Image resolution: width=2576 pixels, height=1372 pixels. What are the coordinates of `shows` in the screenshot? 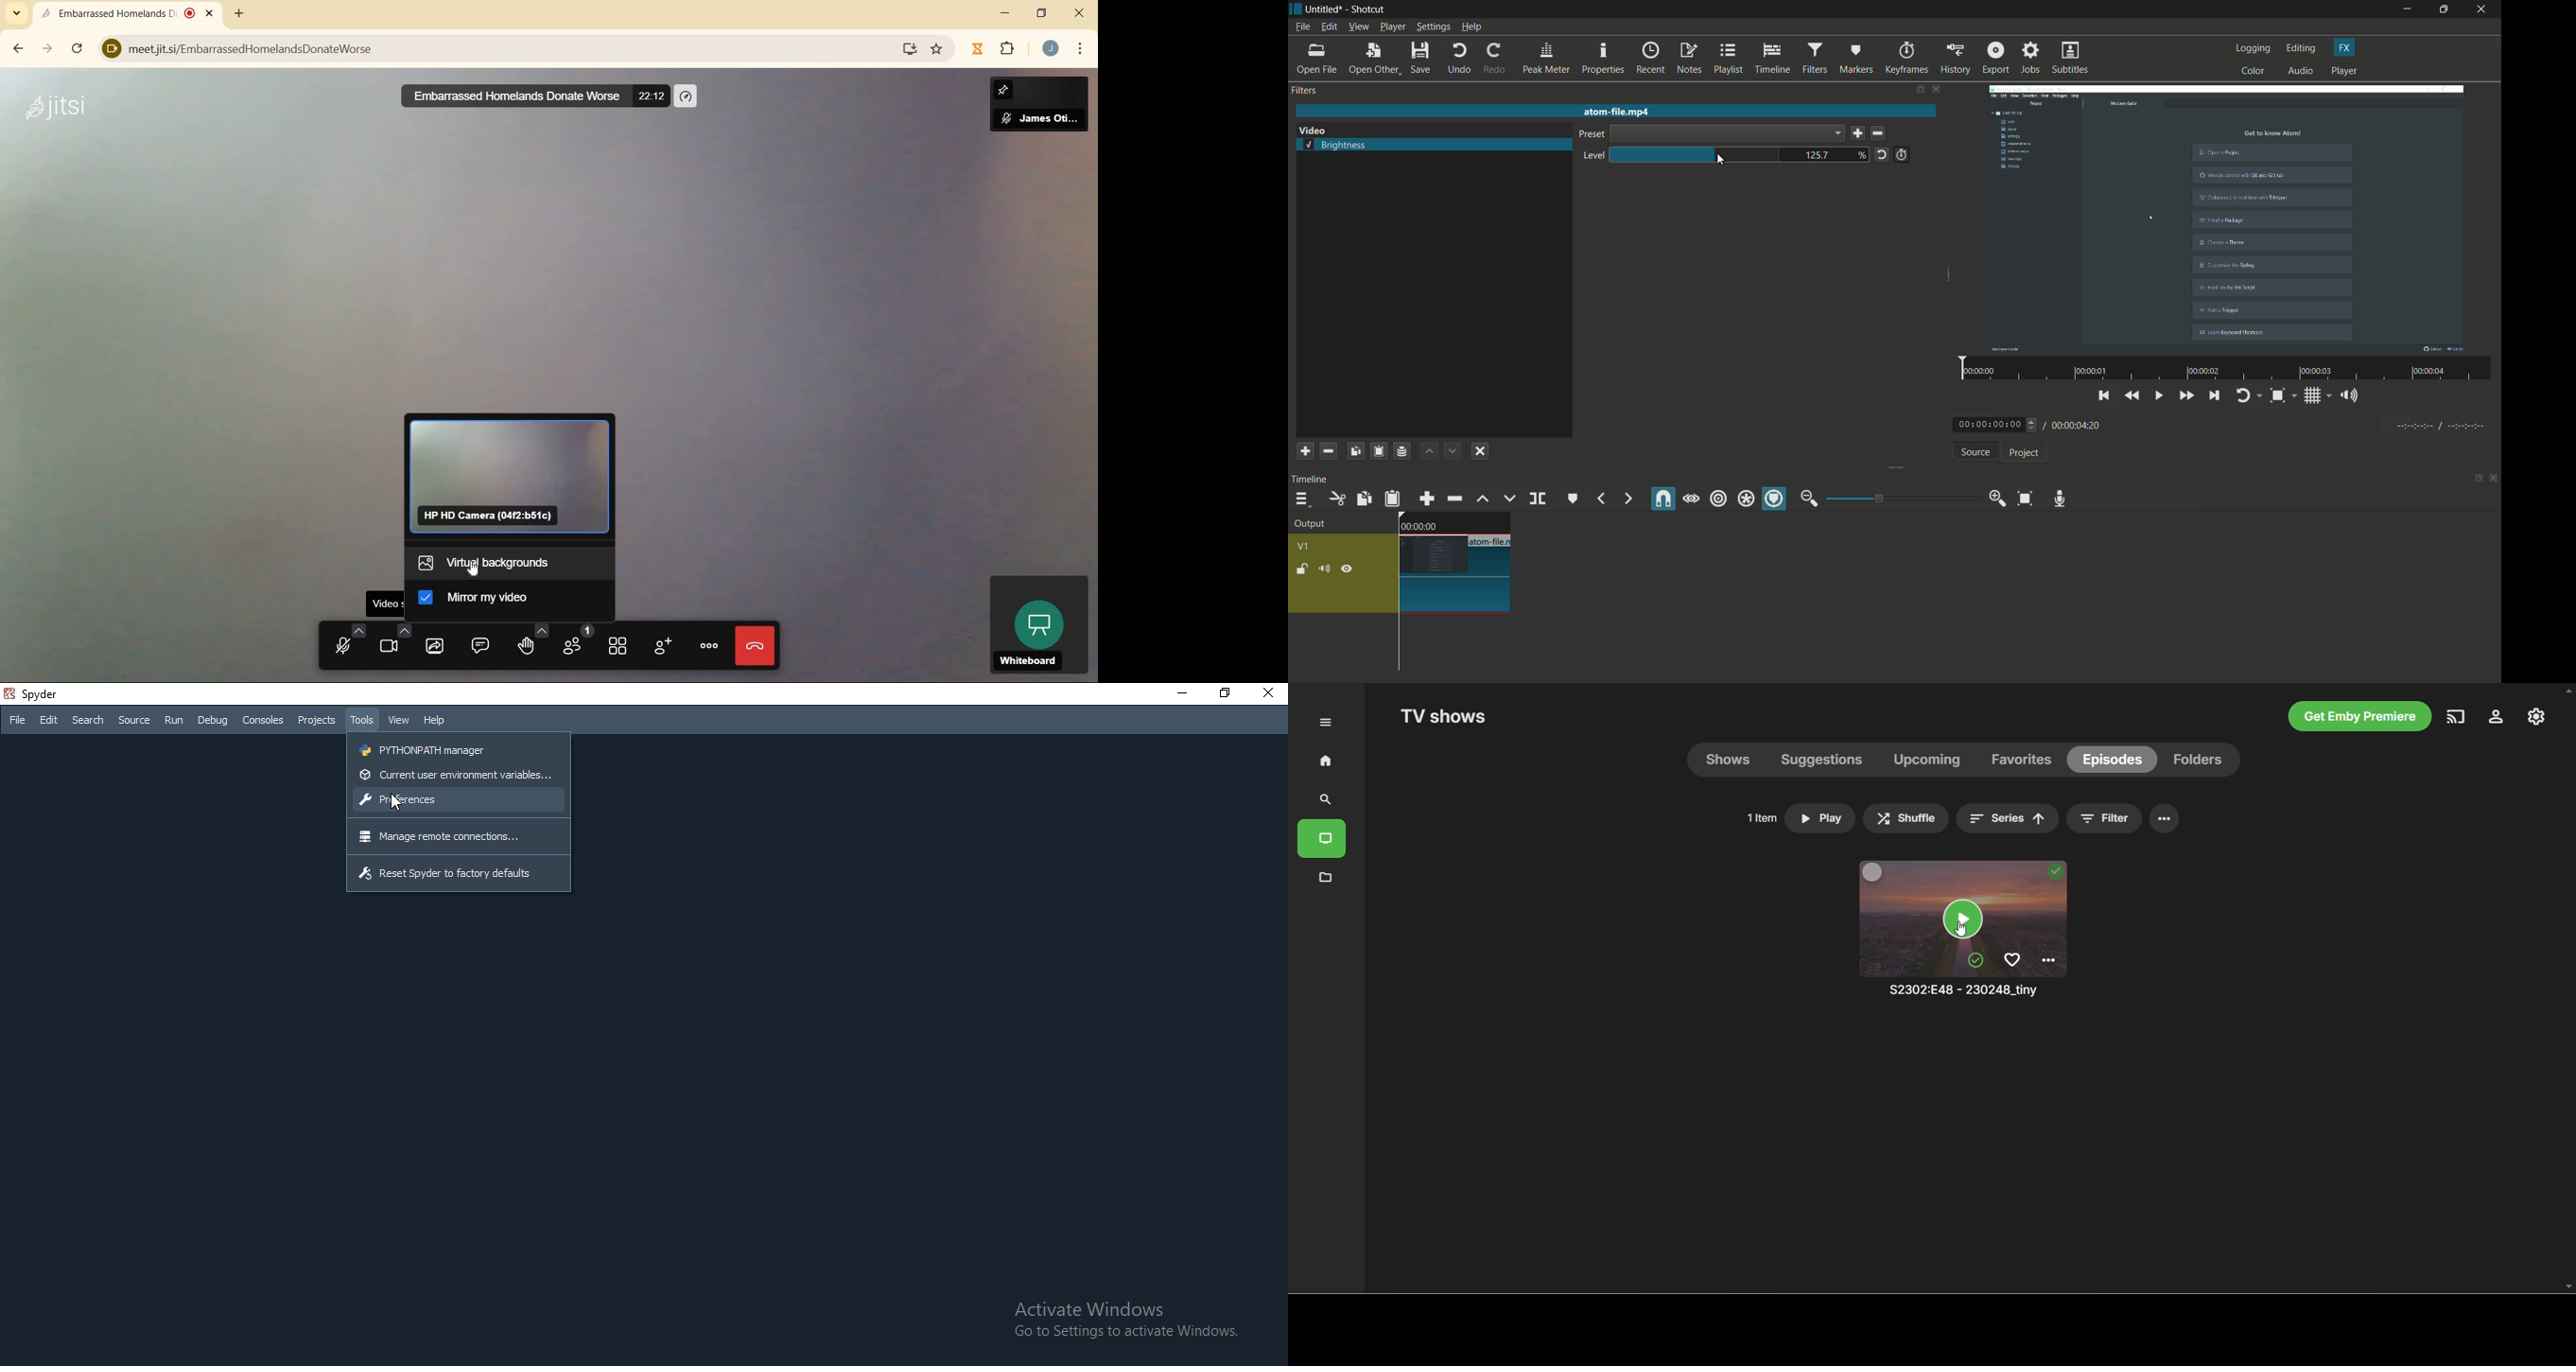 It's located at (1728, 760).